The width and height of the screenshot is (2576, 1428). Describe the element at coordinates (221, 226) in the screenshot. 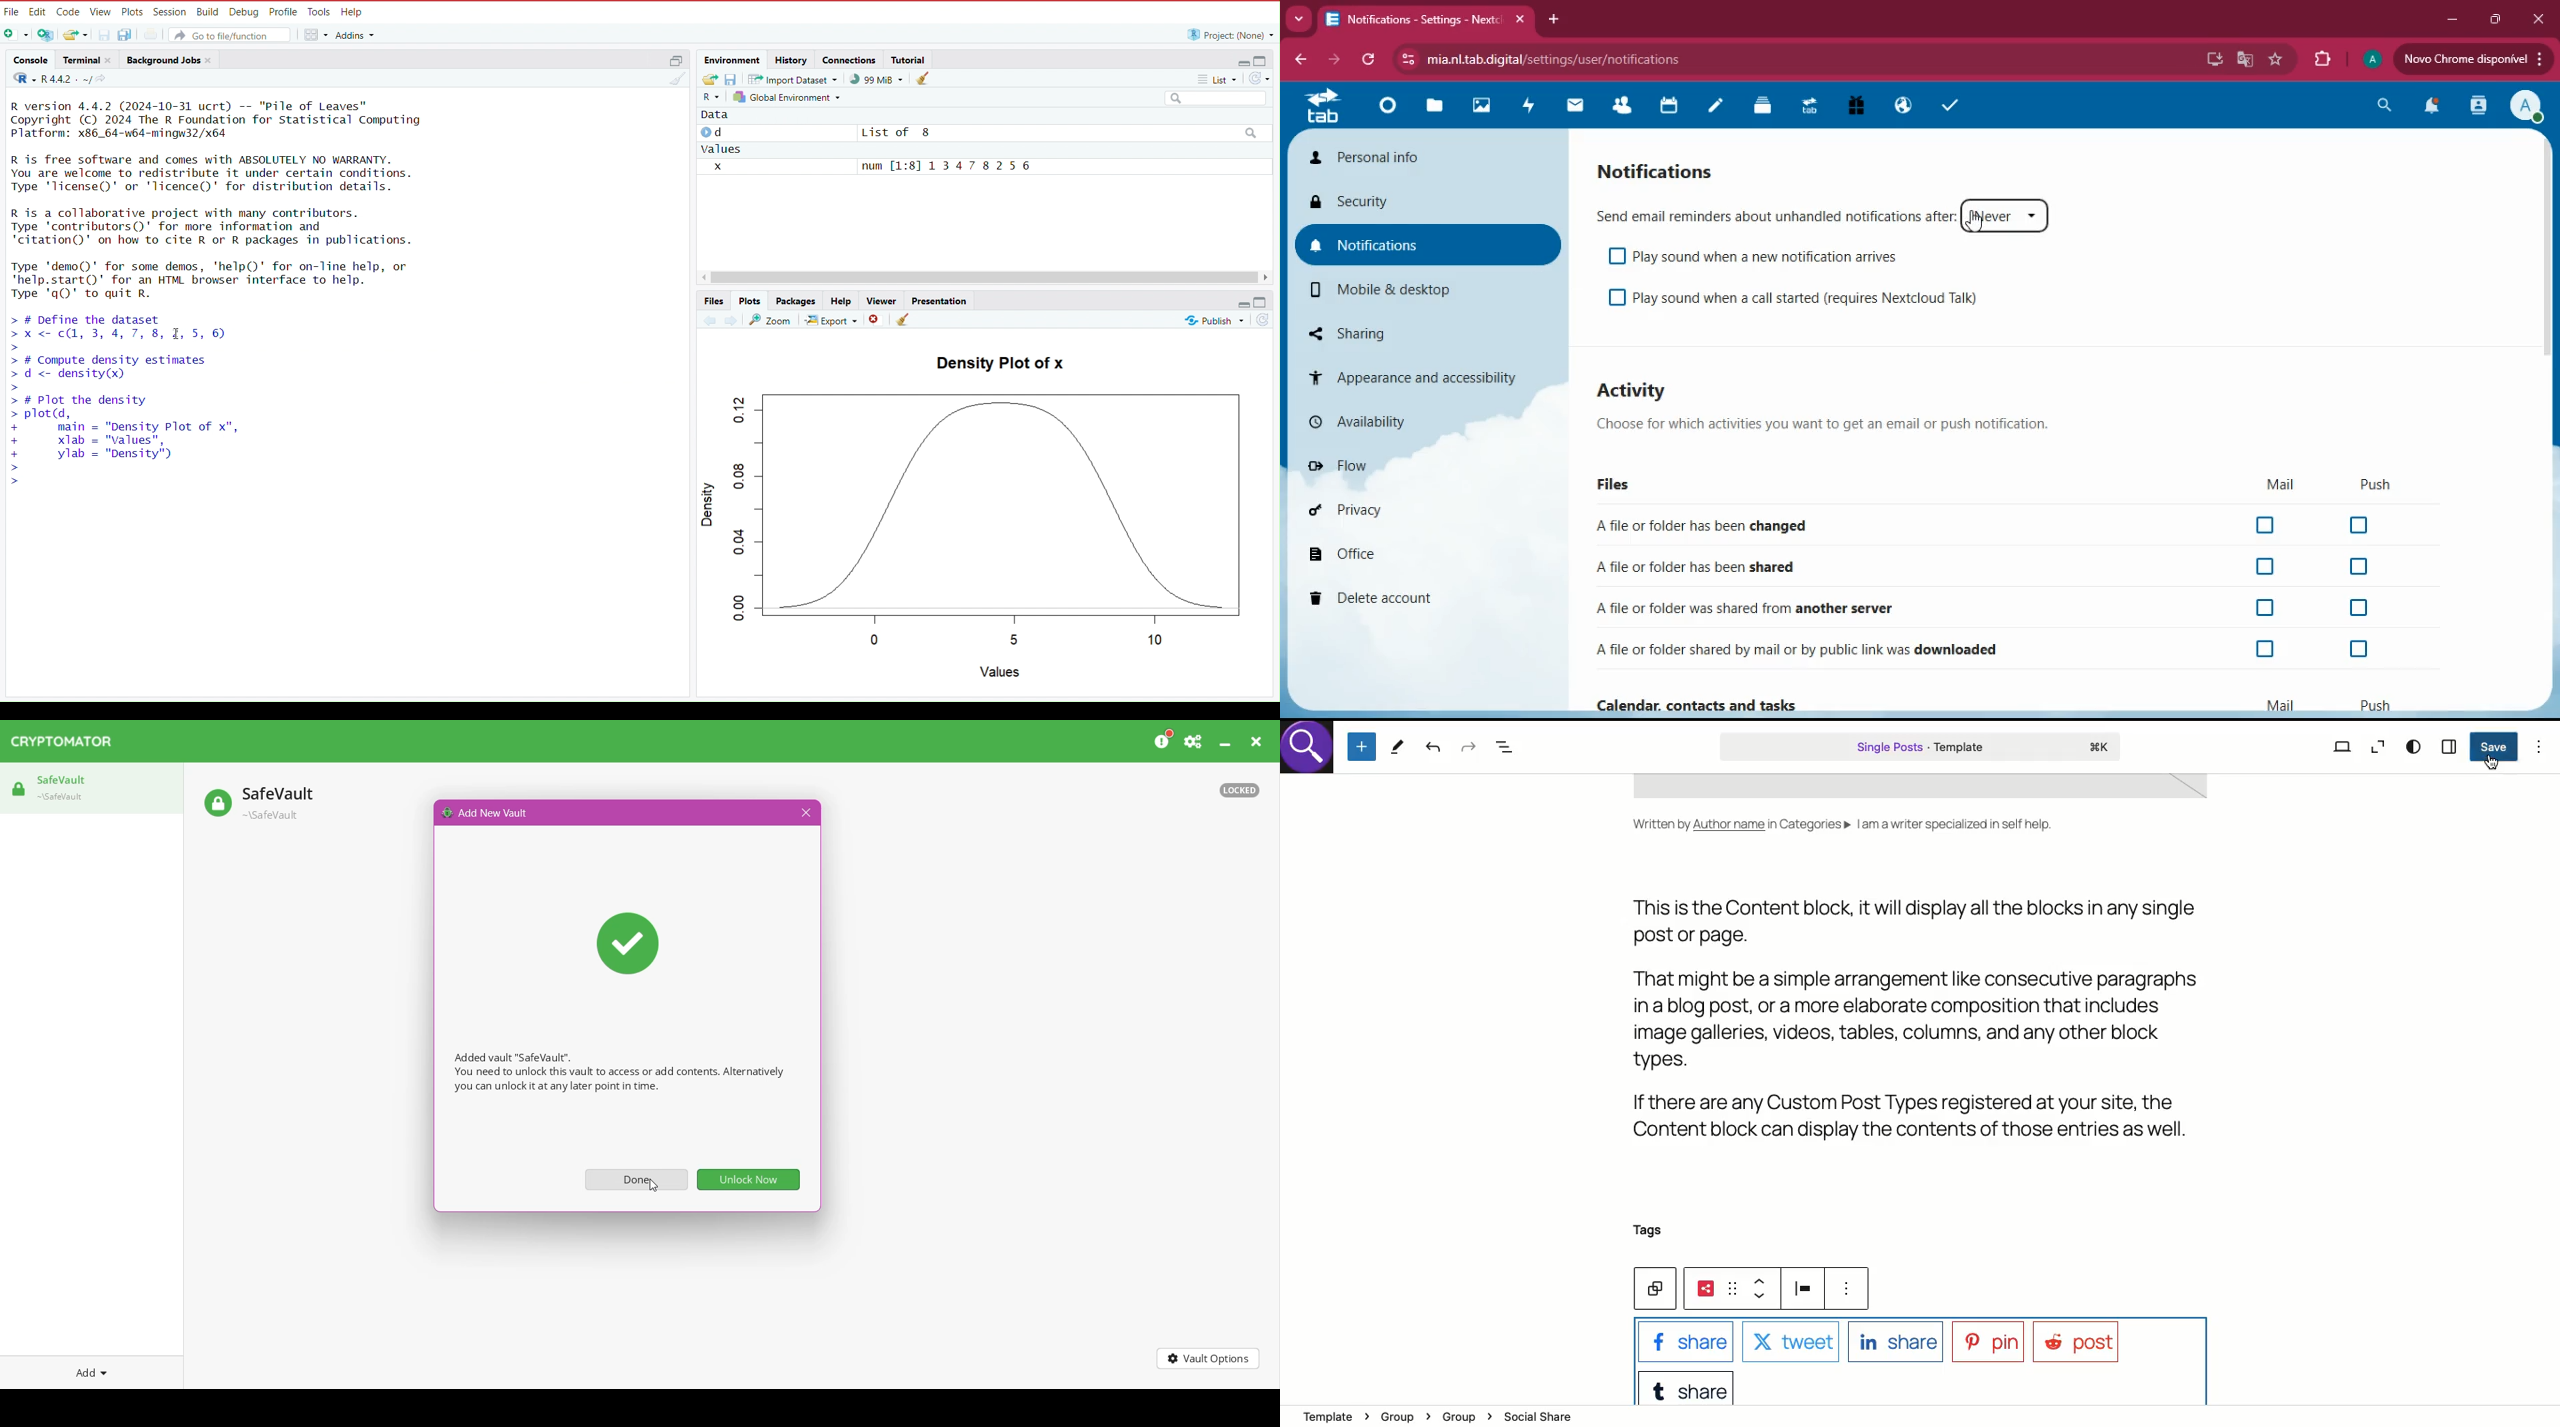

I see `R is a collaborative project with many contributors.
Type 'contributors()' for more information and
'citation()' on how to cite R or R packages in publications.` at that location.